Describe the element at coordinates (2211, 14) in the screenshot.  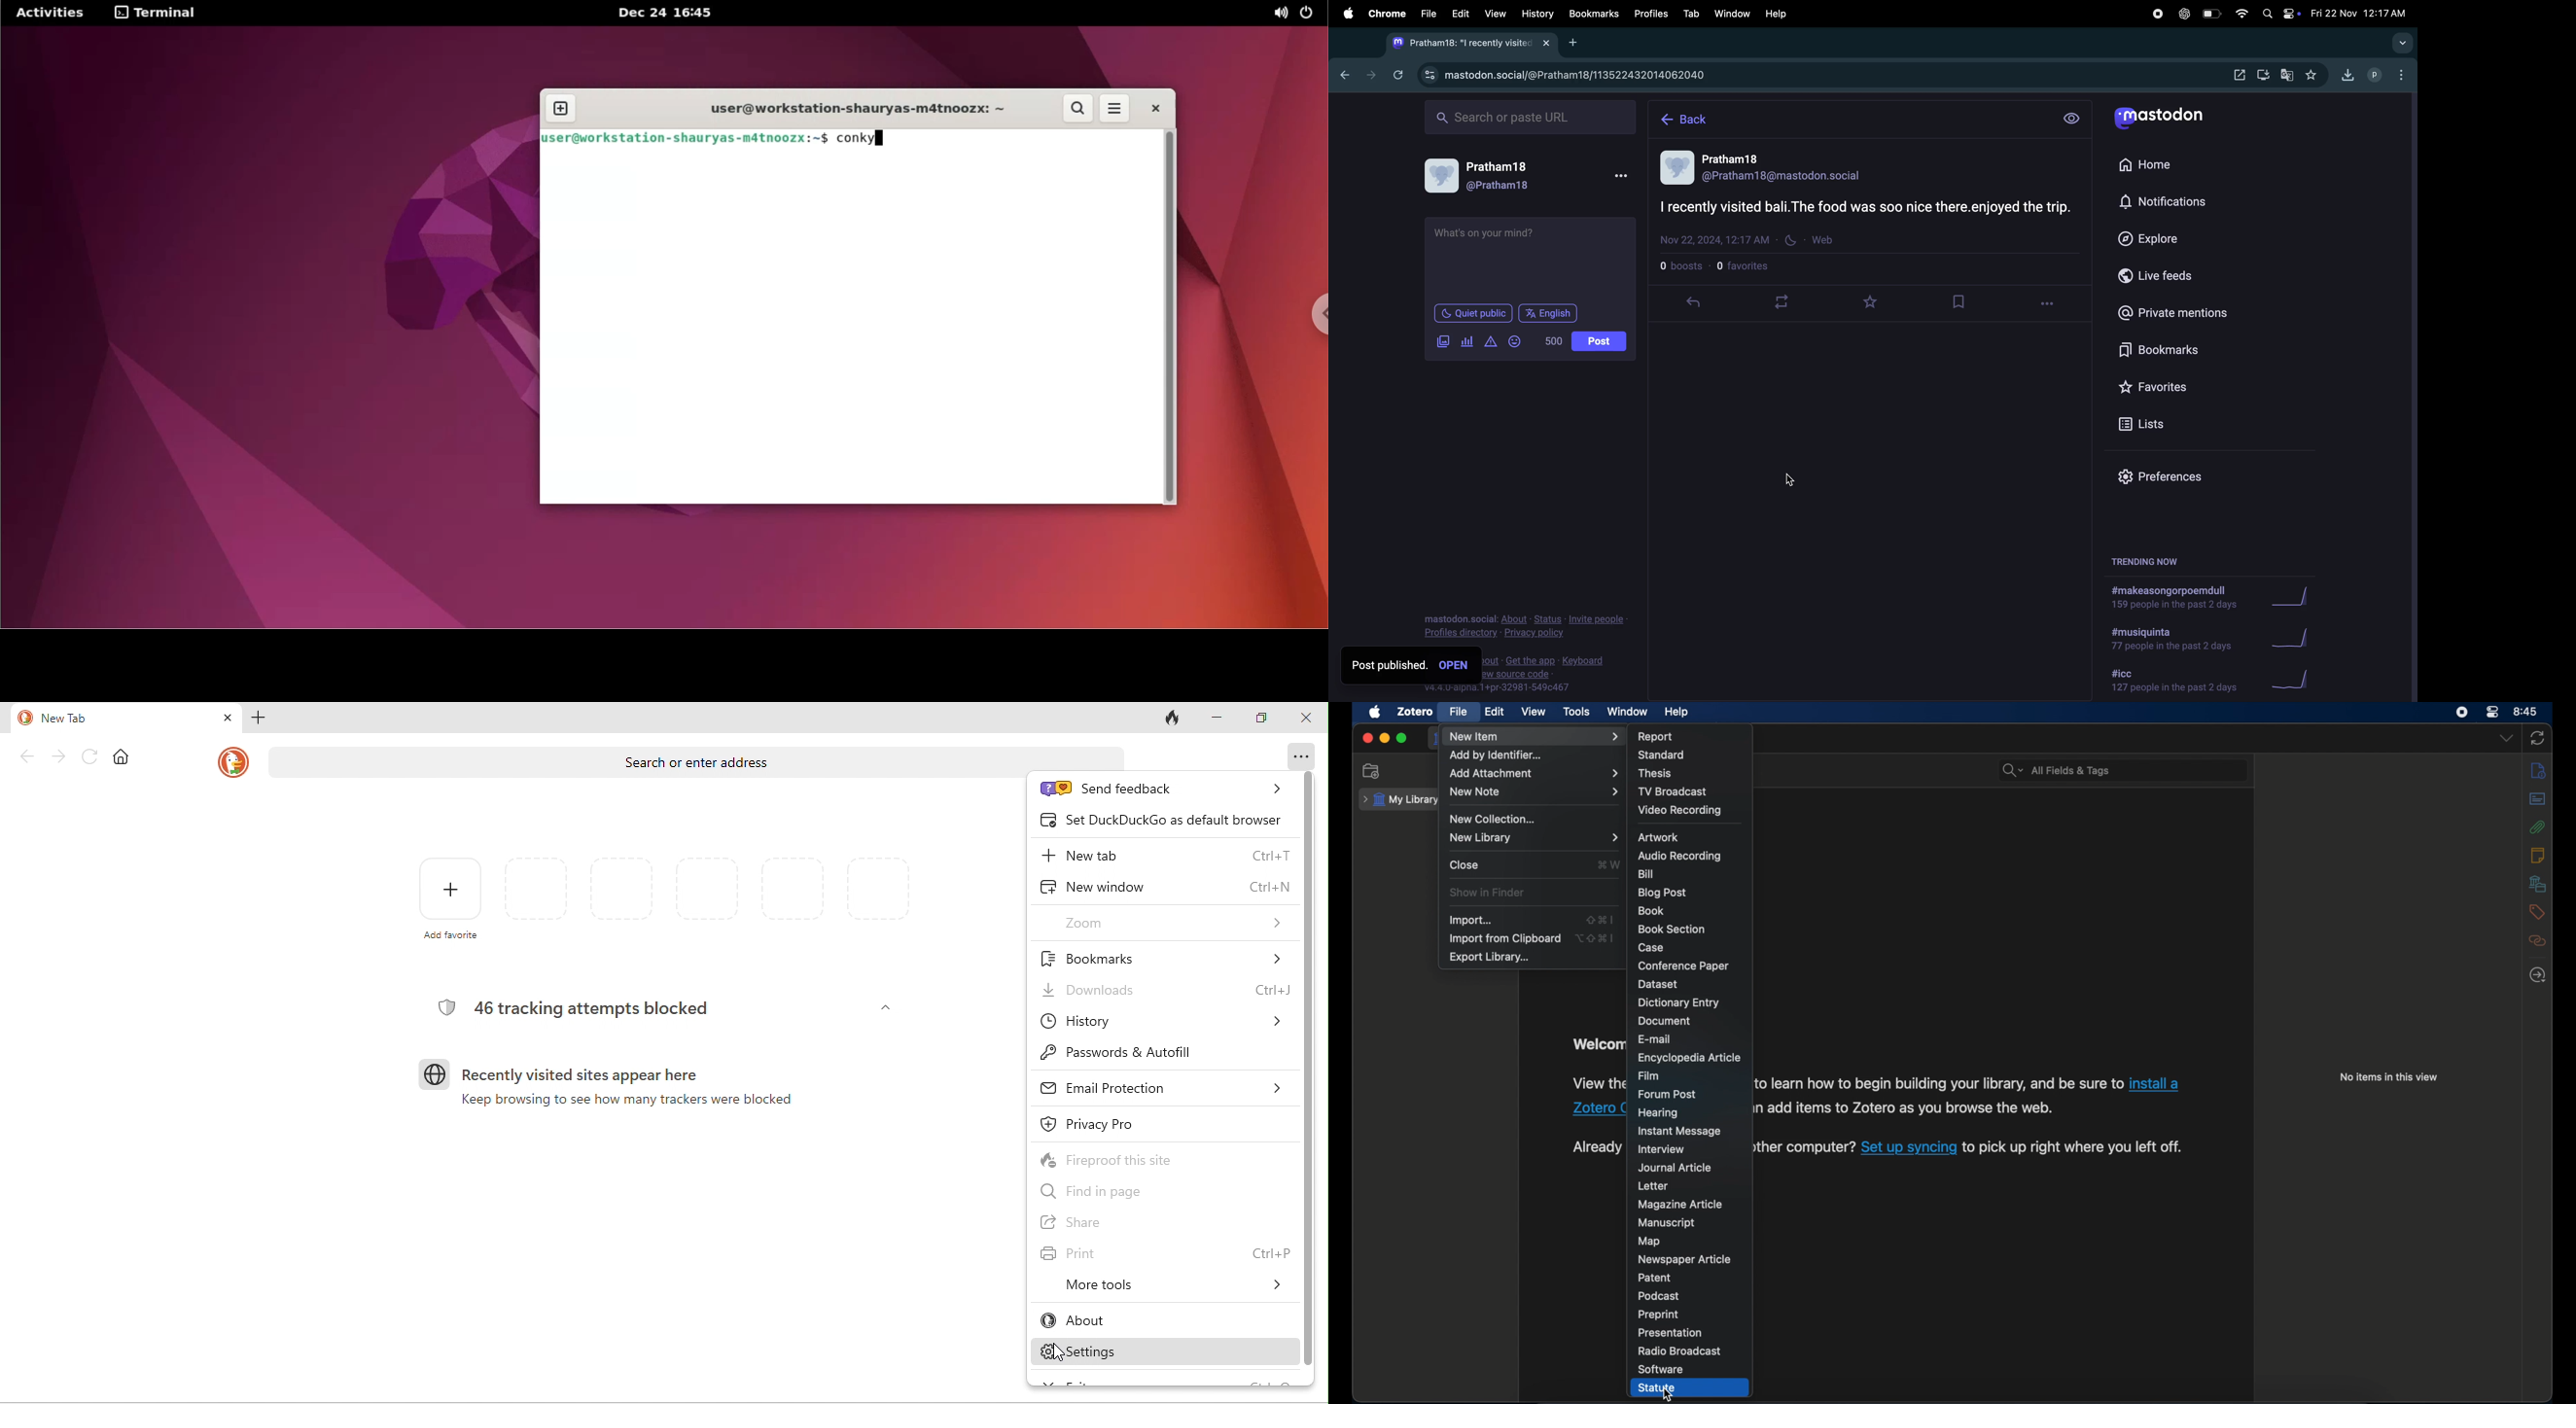
I see `battery` at that location.